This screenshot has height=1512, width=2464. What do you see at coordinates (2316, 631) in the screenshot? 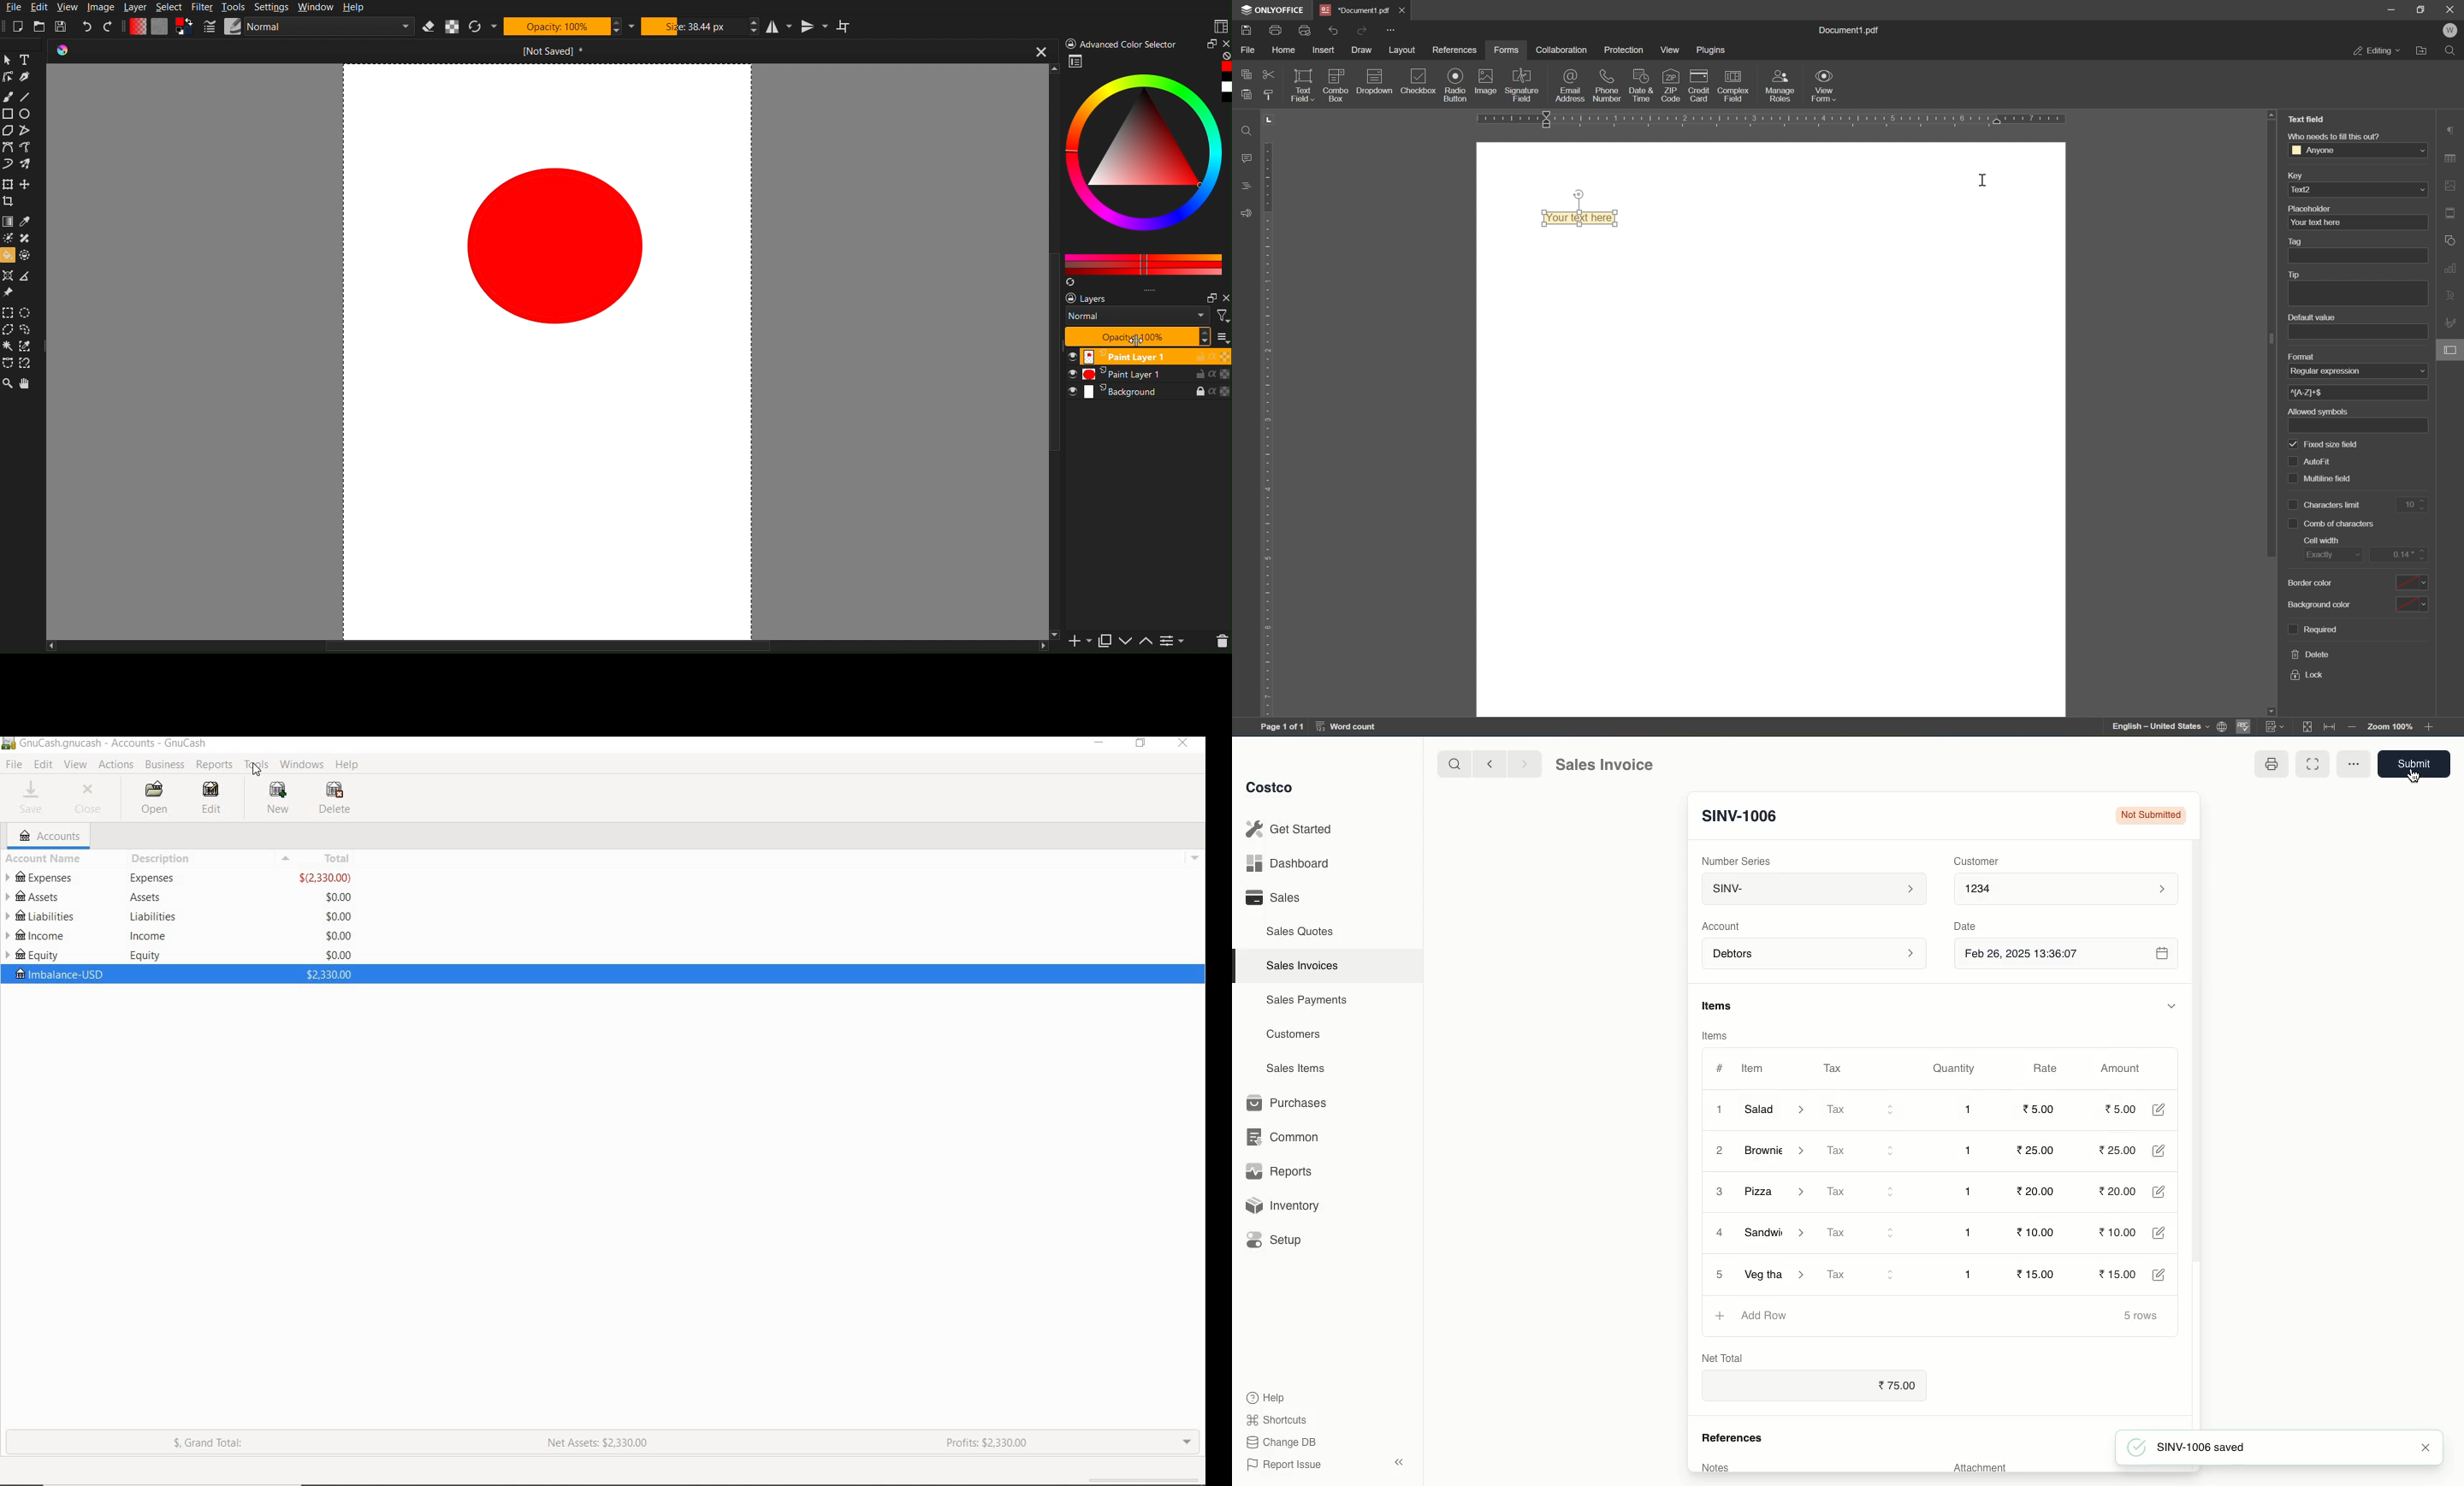
I see `required` at bounding box center [2316, 631].